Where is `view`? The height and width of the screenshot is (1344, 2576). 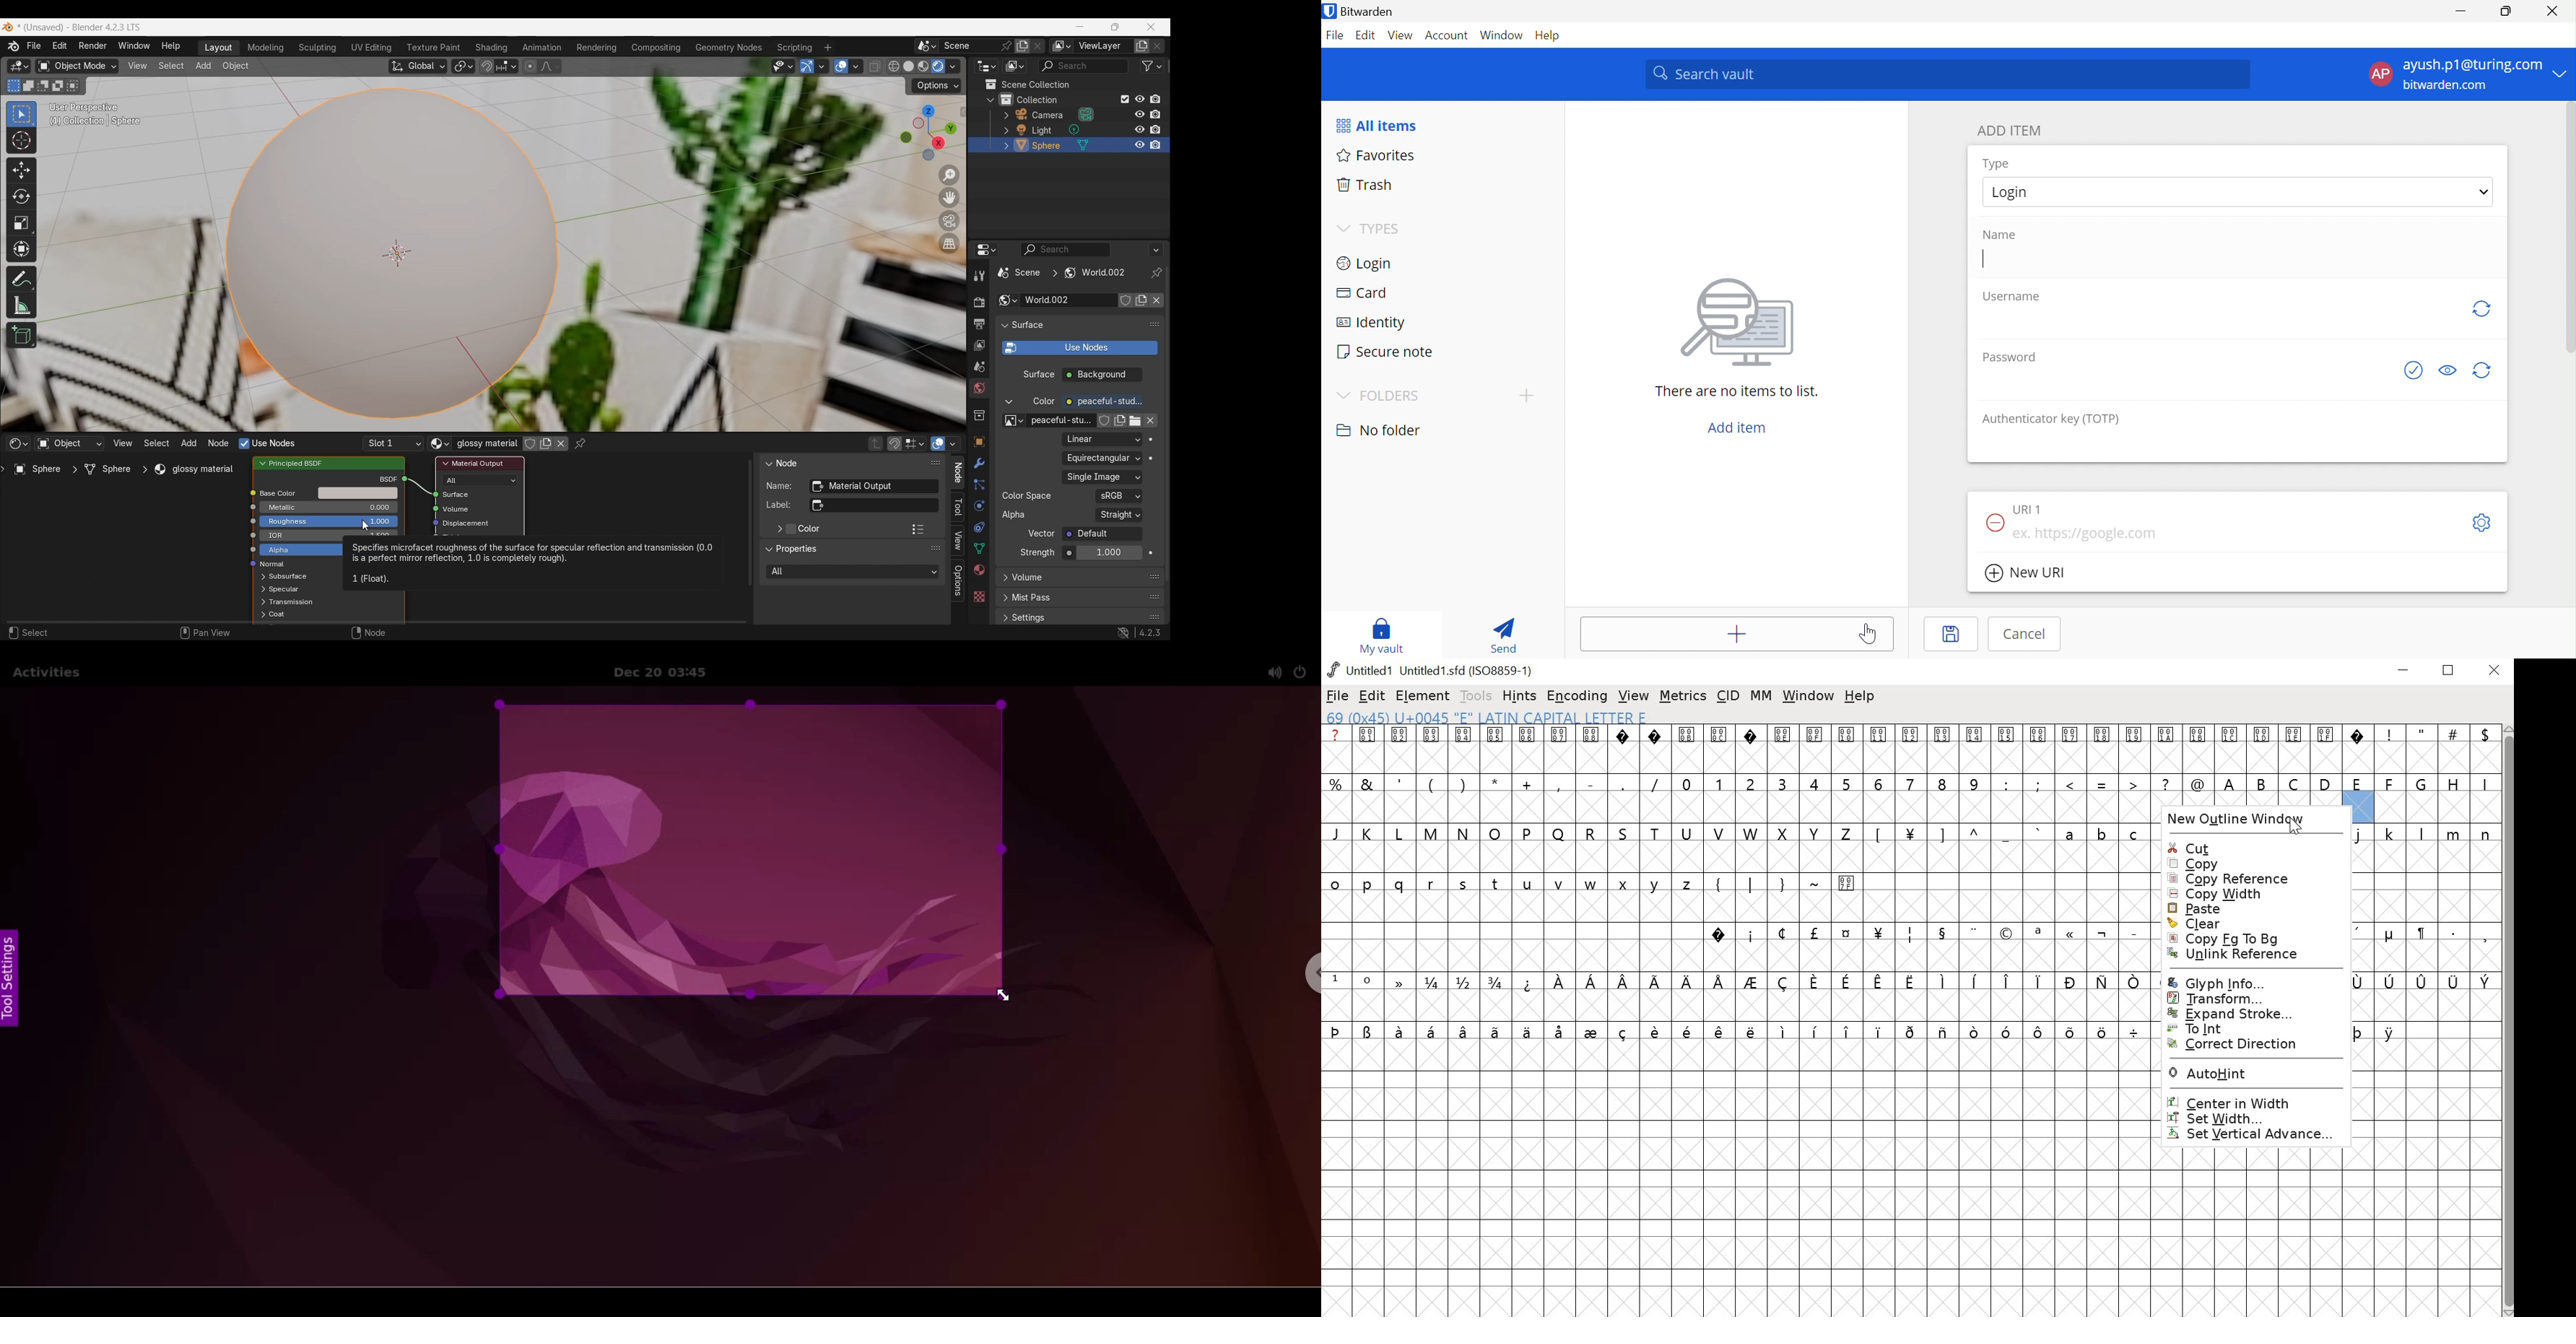 view is located at coordinates (1634, 696).